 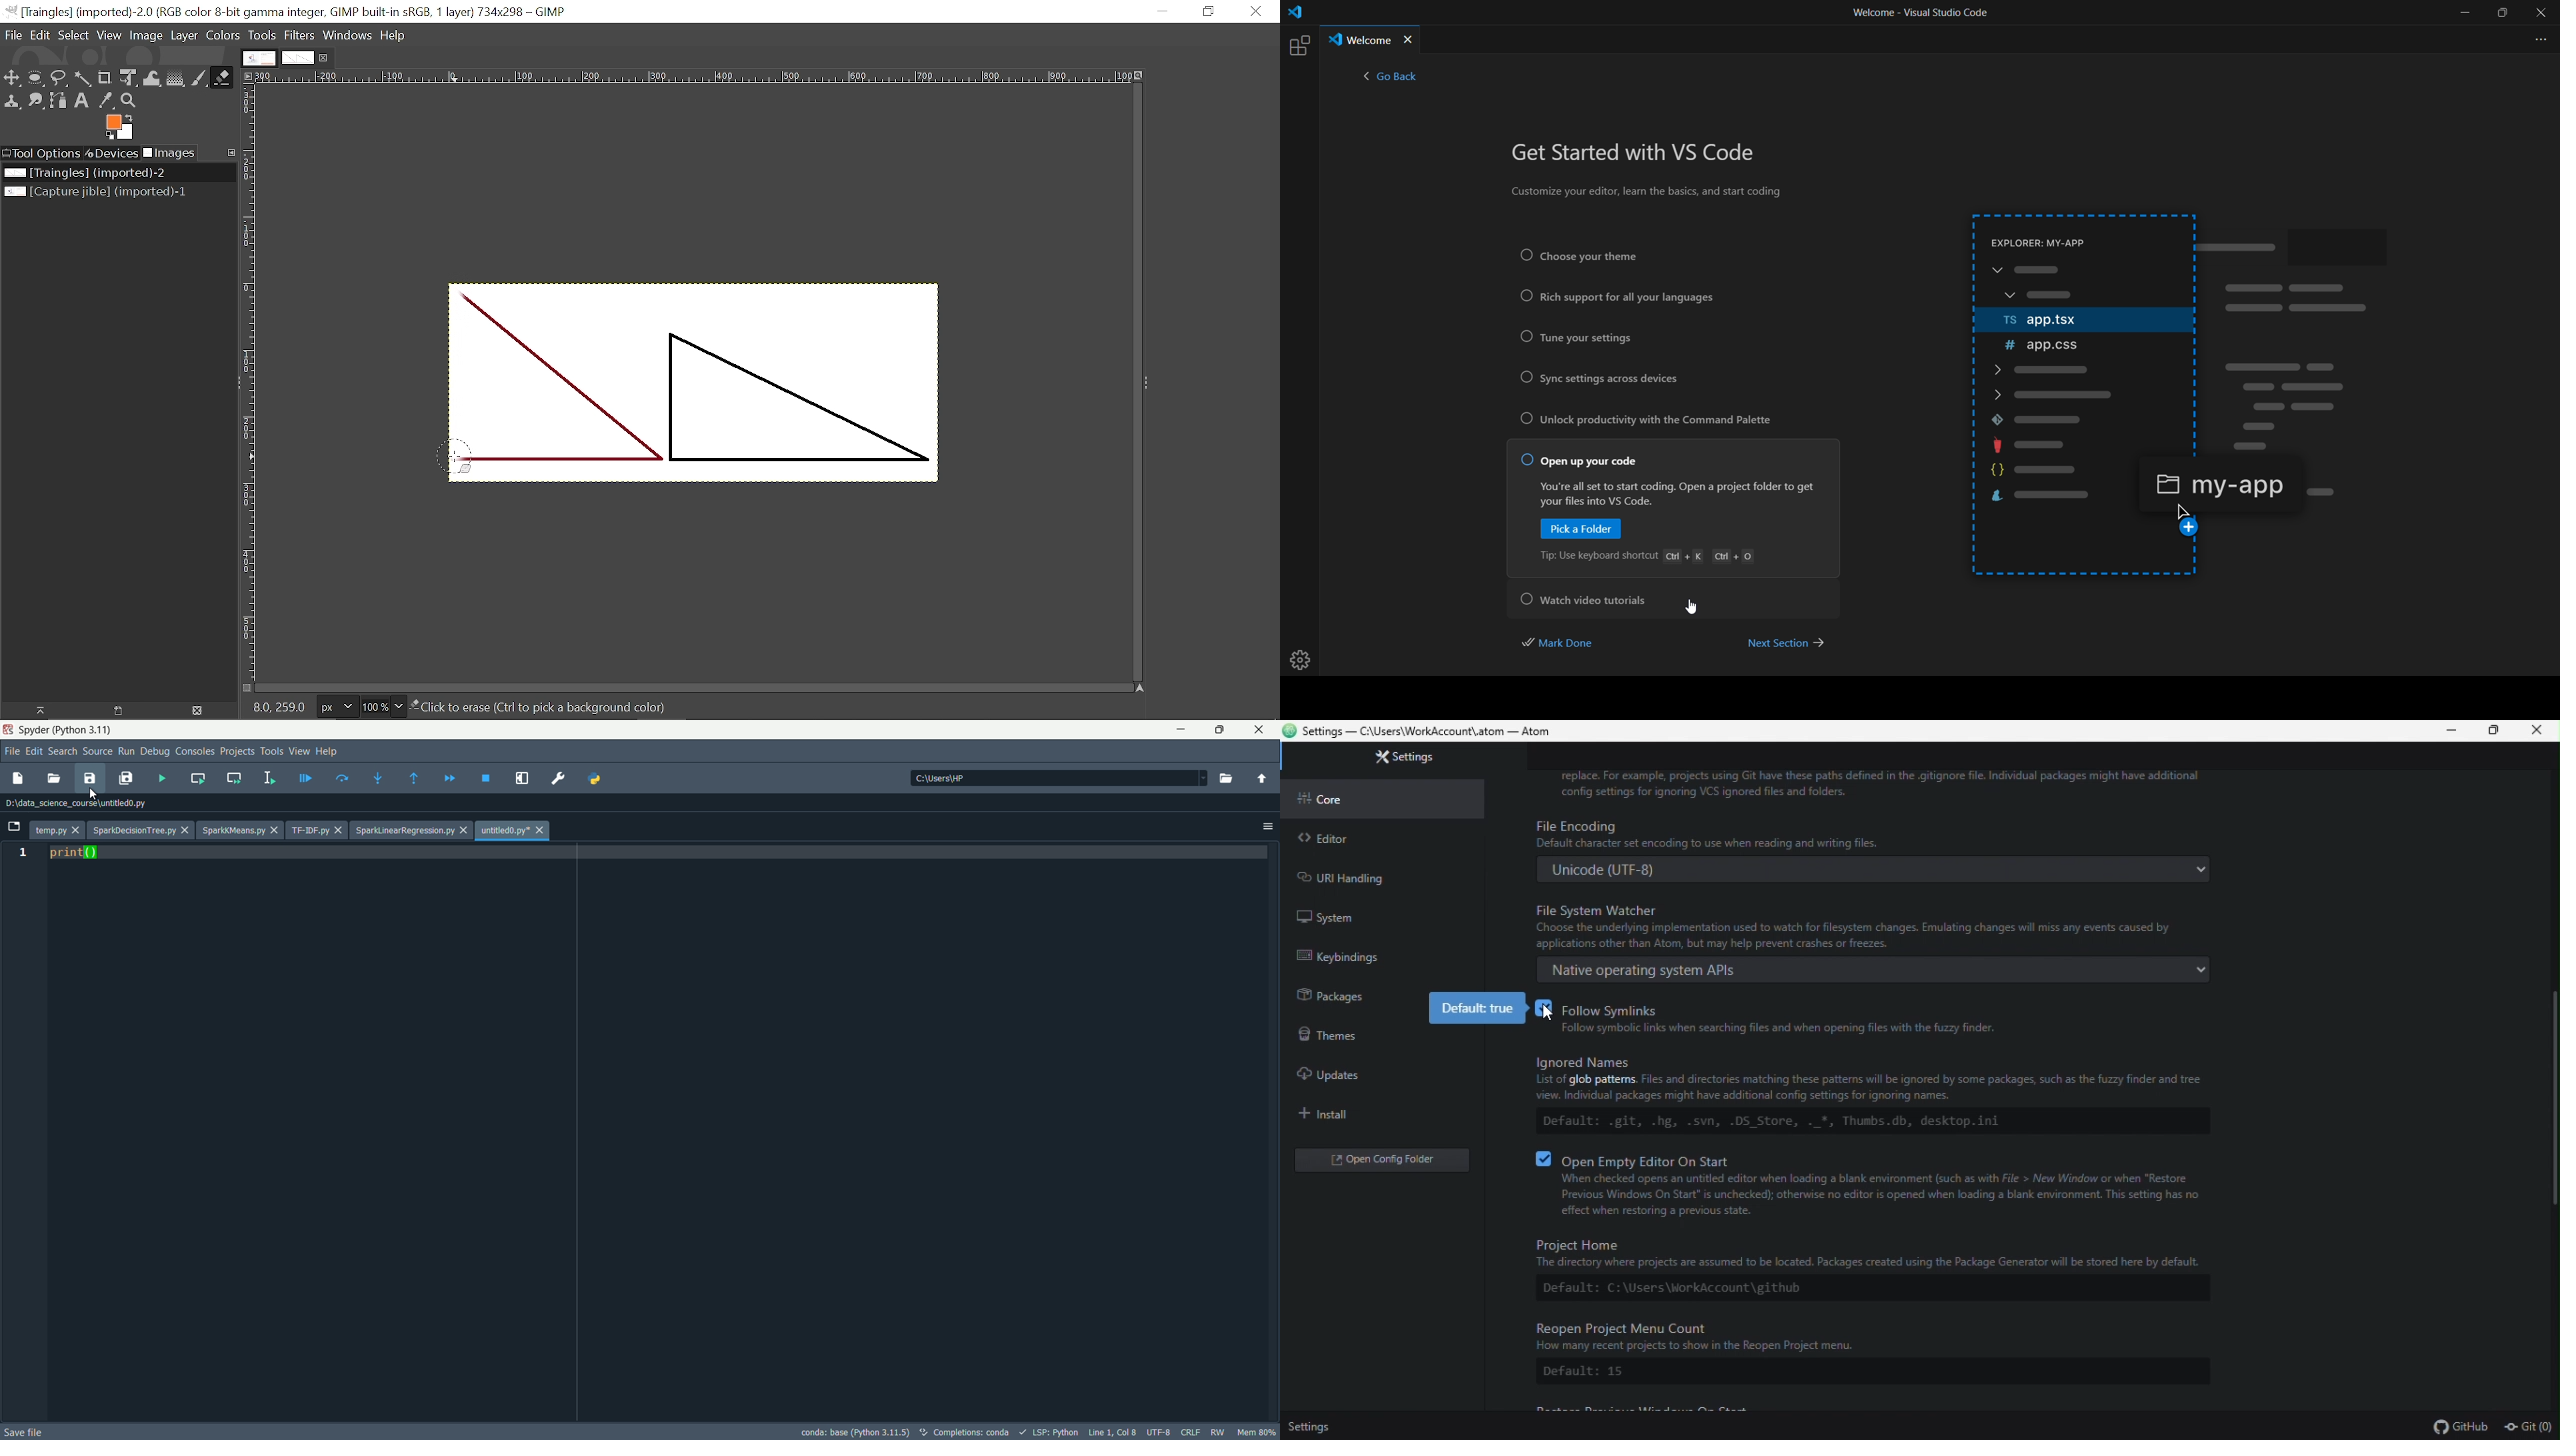 What do you see at coordinates (306, 777) in the screenshot?
I see `debug file` at bounding box center [306, 777].